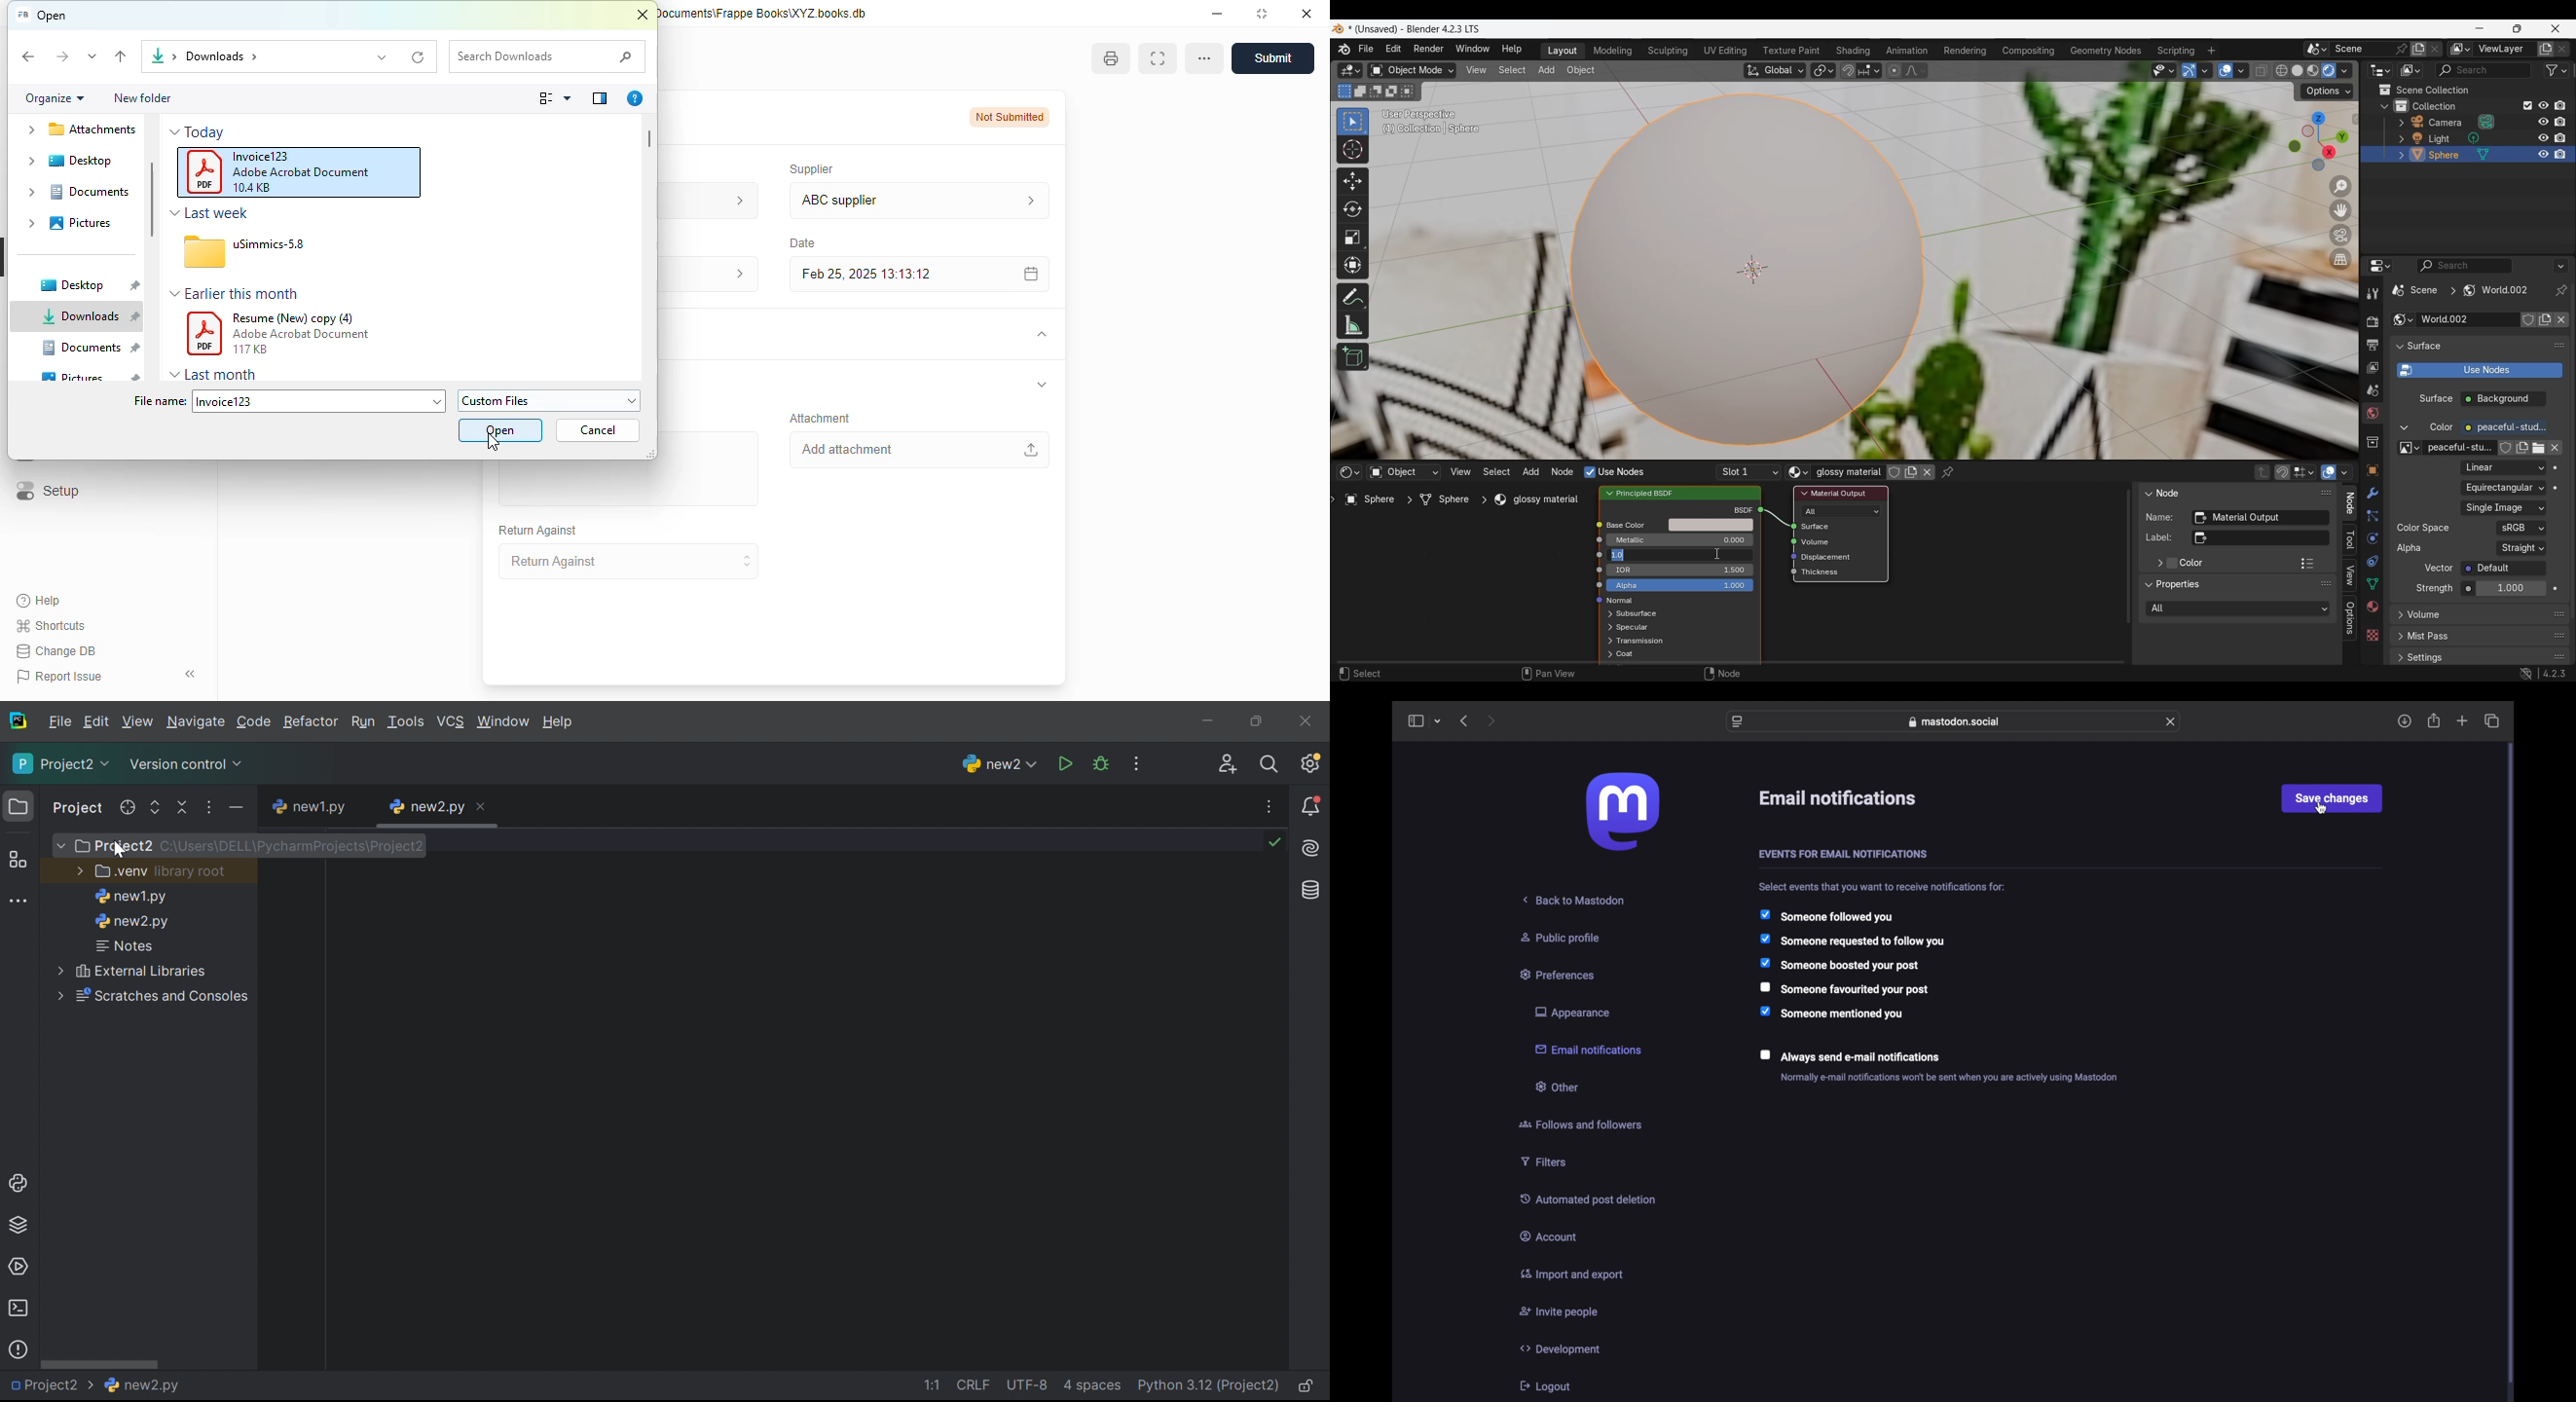 The height and width of the screenshot is (1428, 2576). What do you see at coordinates (1351, 325) in the screenshot?
I see `Measure` at bounding box center [1351, 325].